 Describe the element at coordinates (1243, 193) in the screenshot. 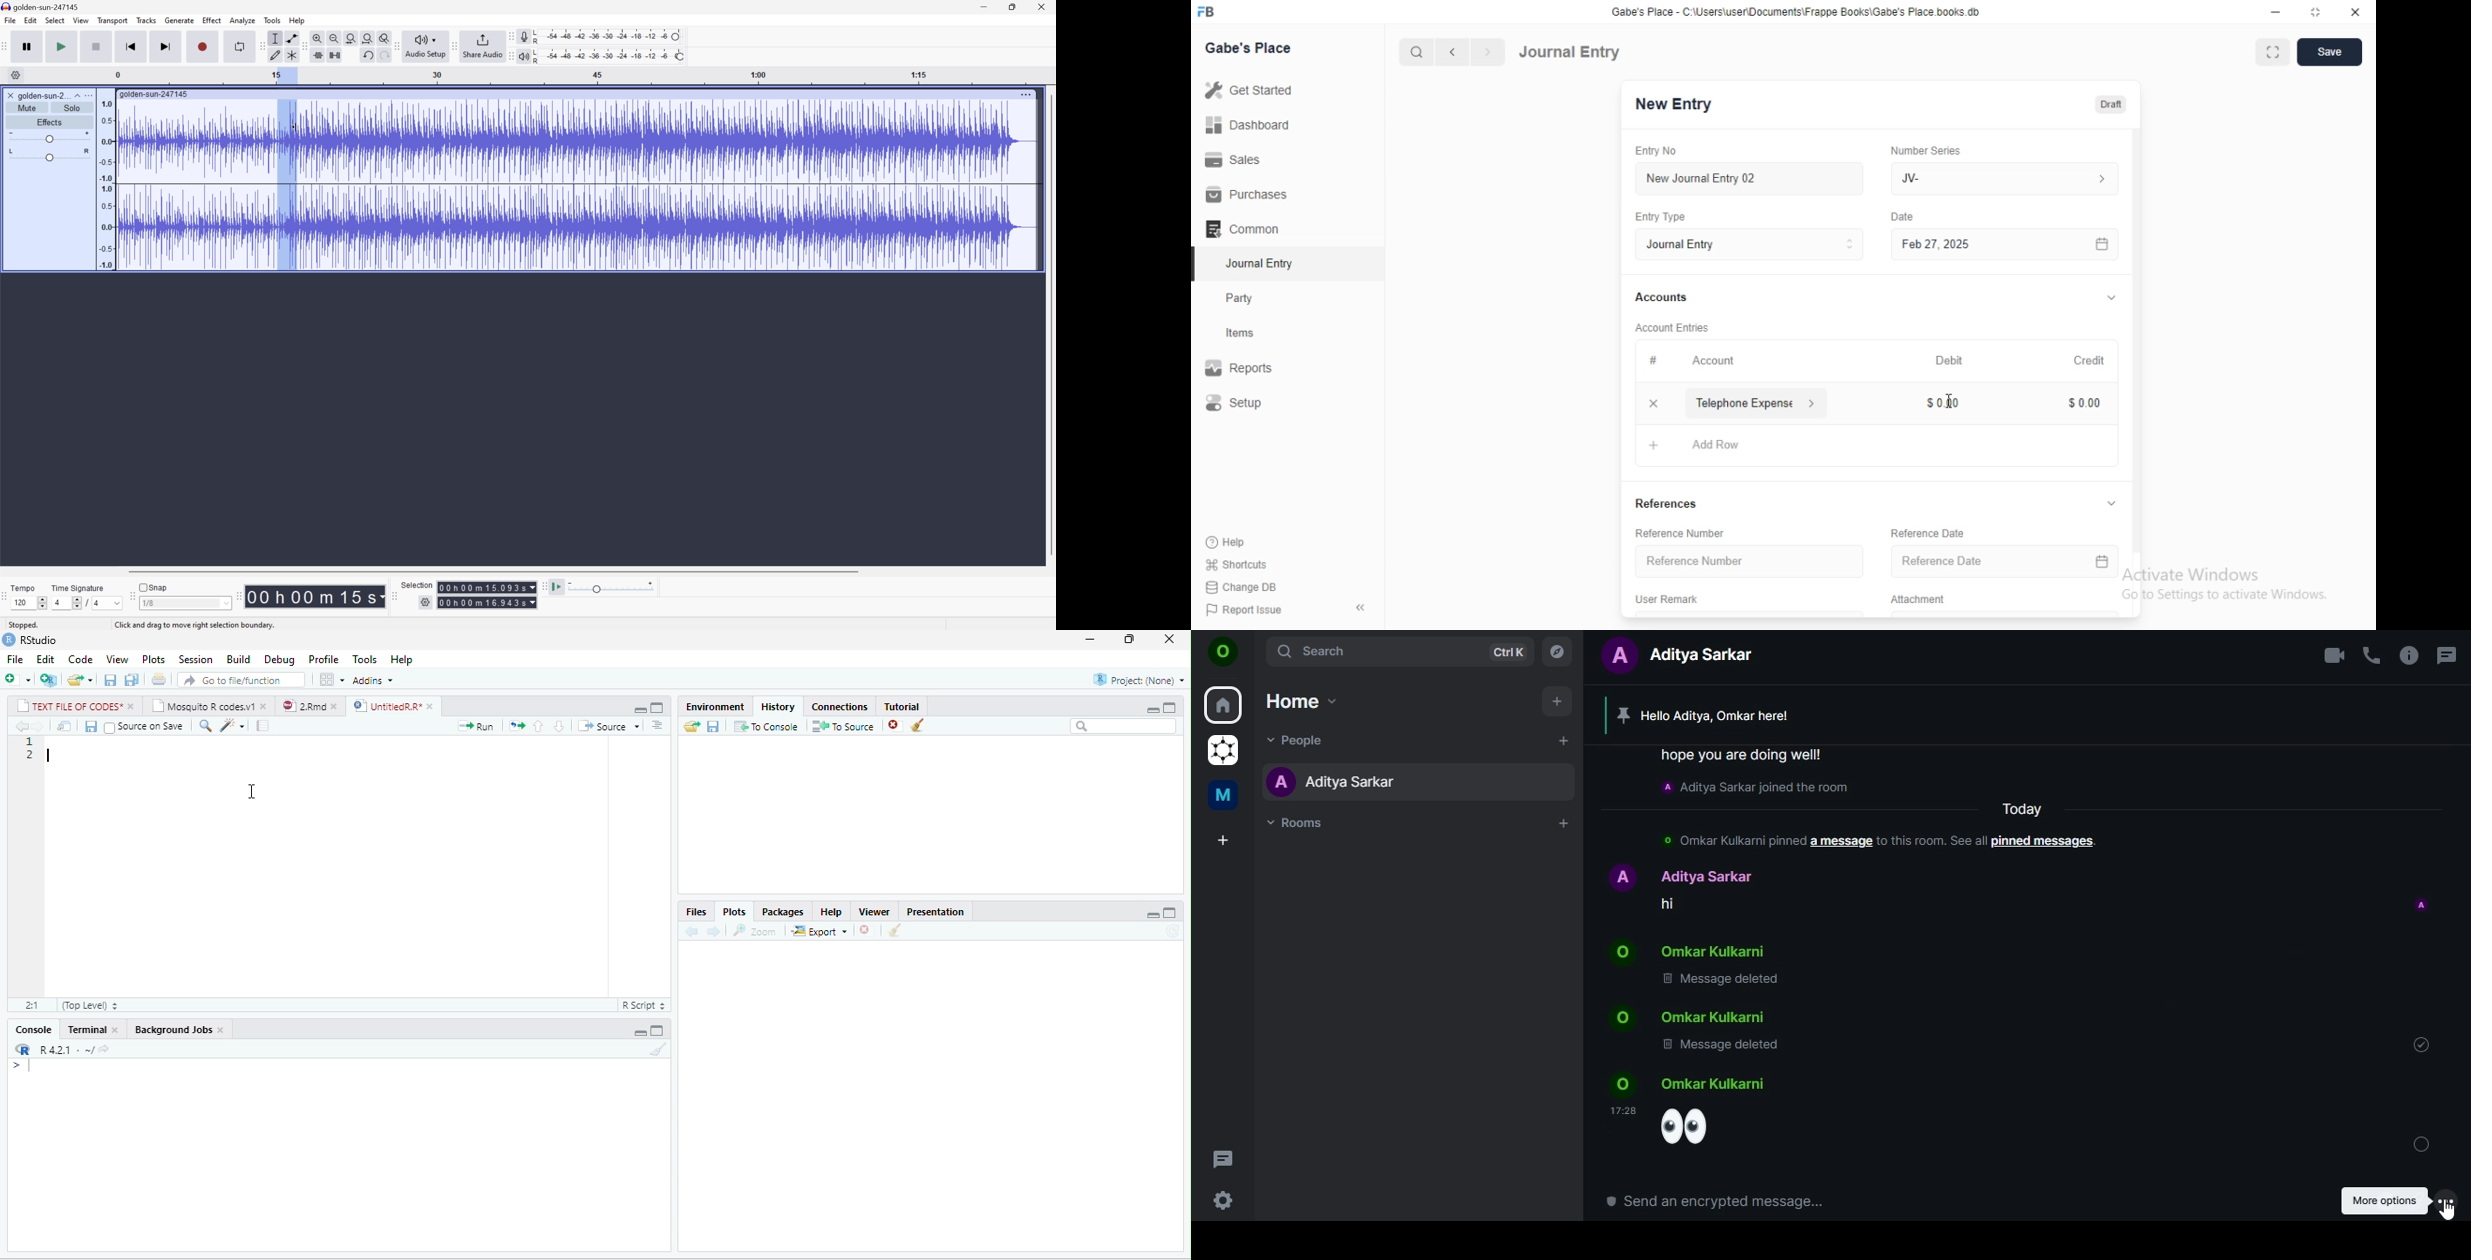

I see `Purchases` at that location.